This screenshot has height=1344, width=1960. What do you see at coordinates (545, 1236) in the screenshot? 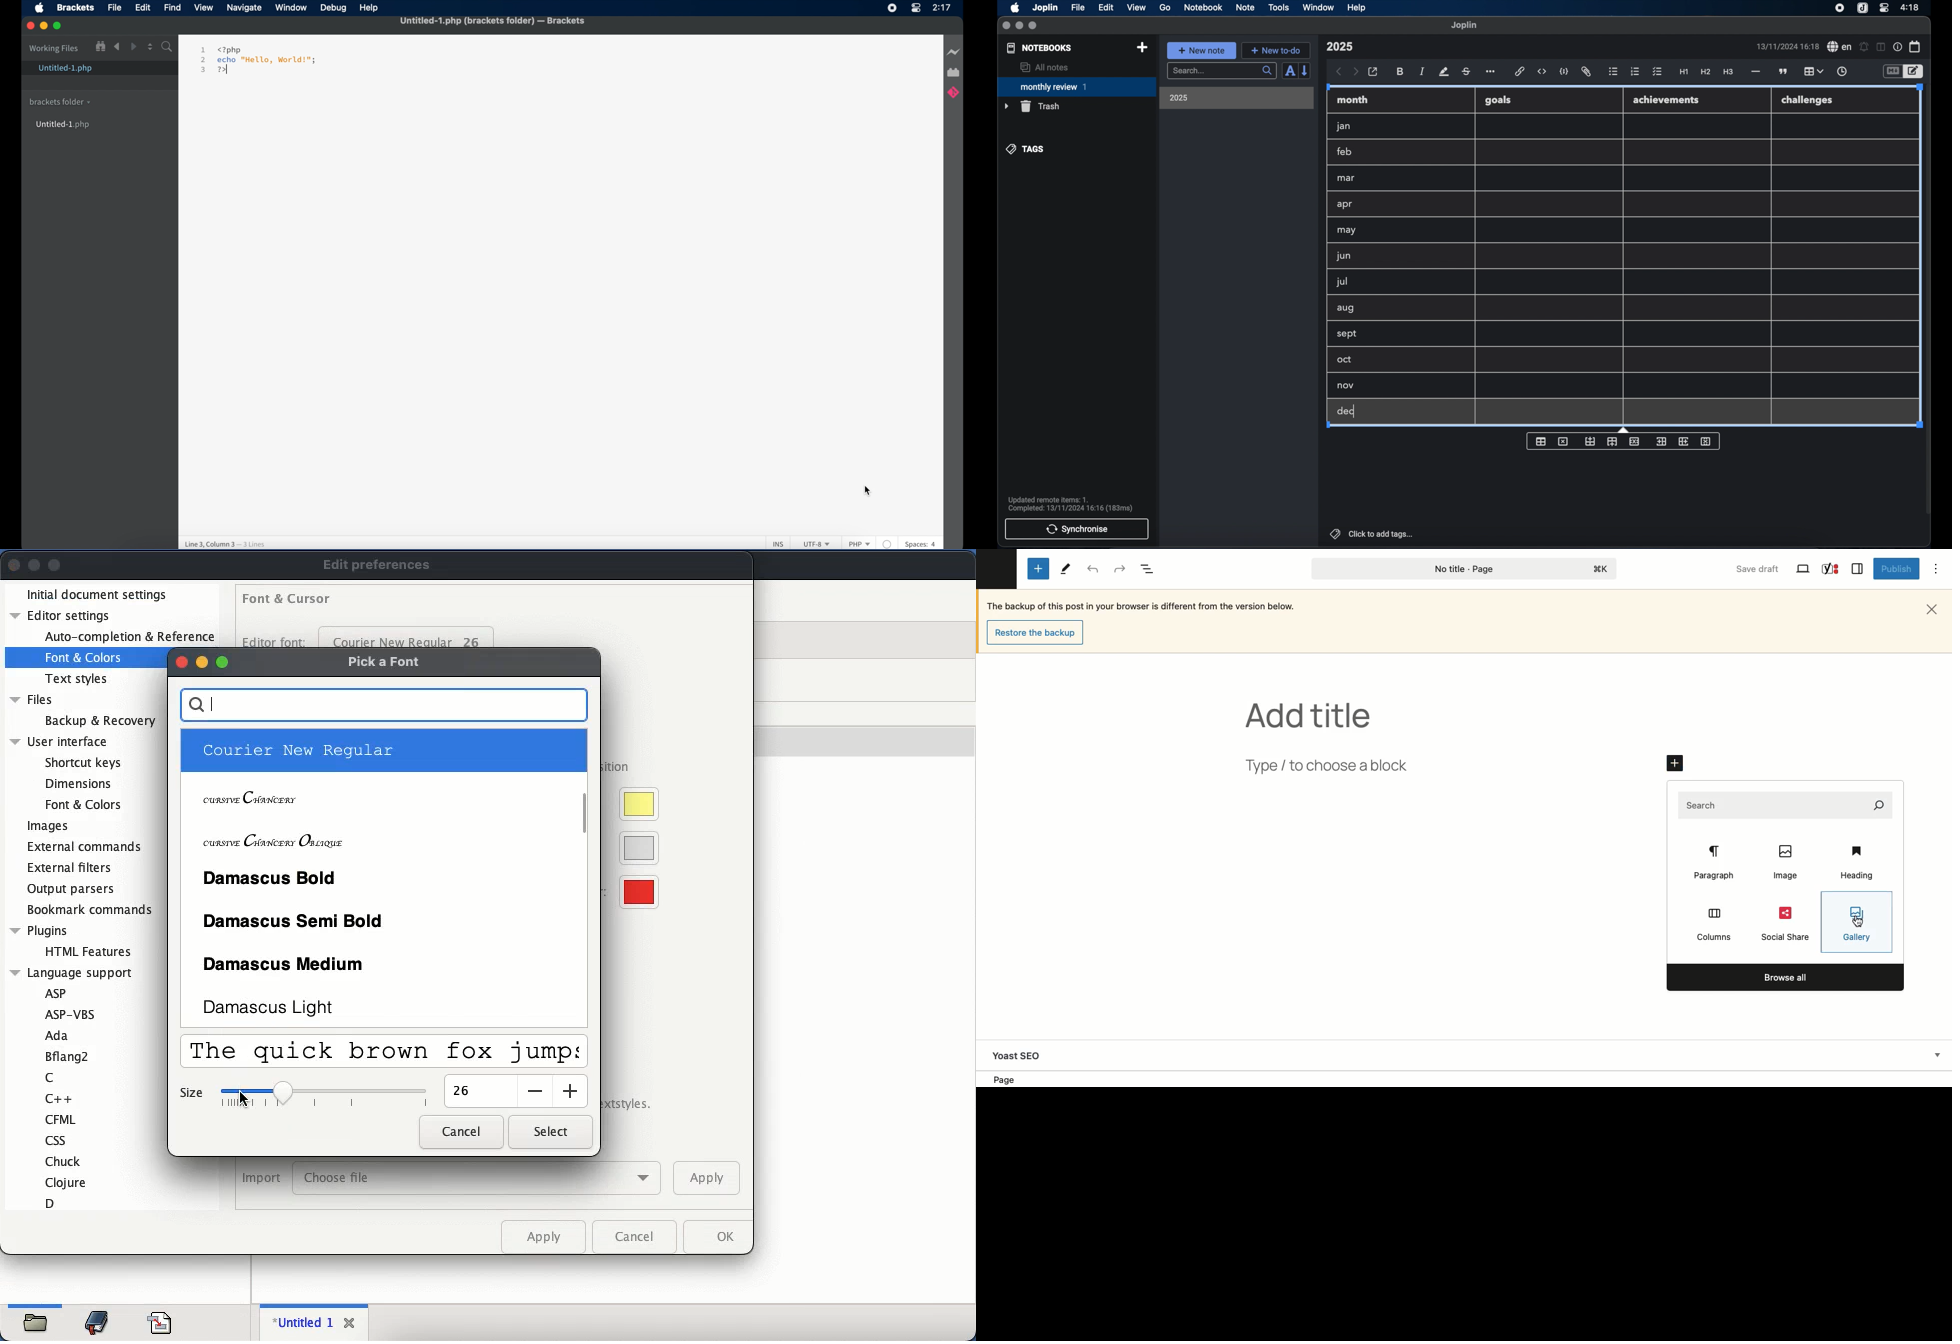
I see `apply` at bounding box center [545, 1236].